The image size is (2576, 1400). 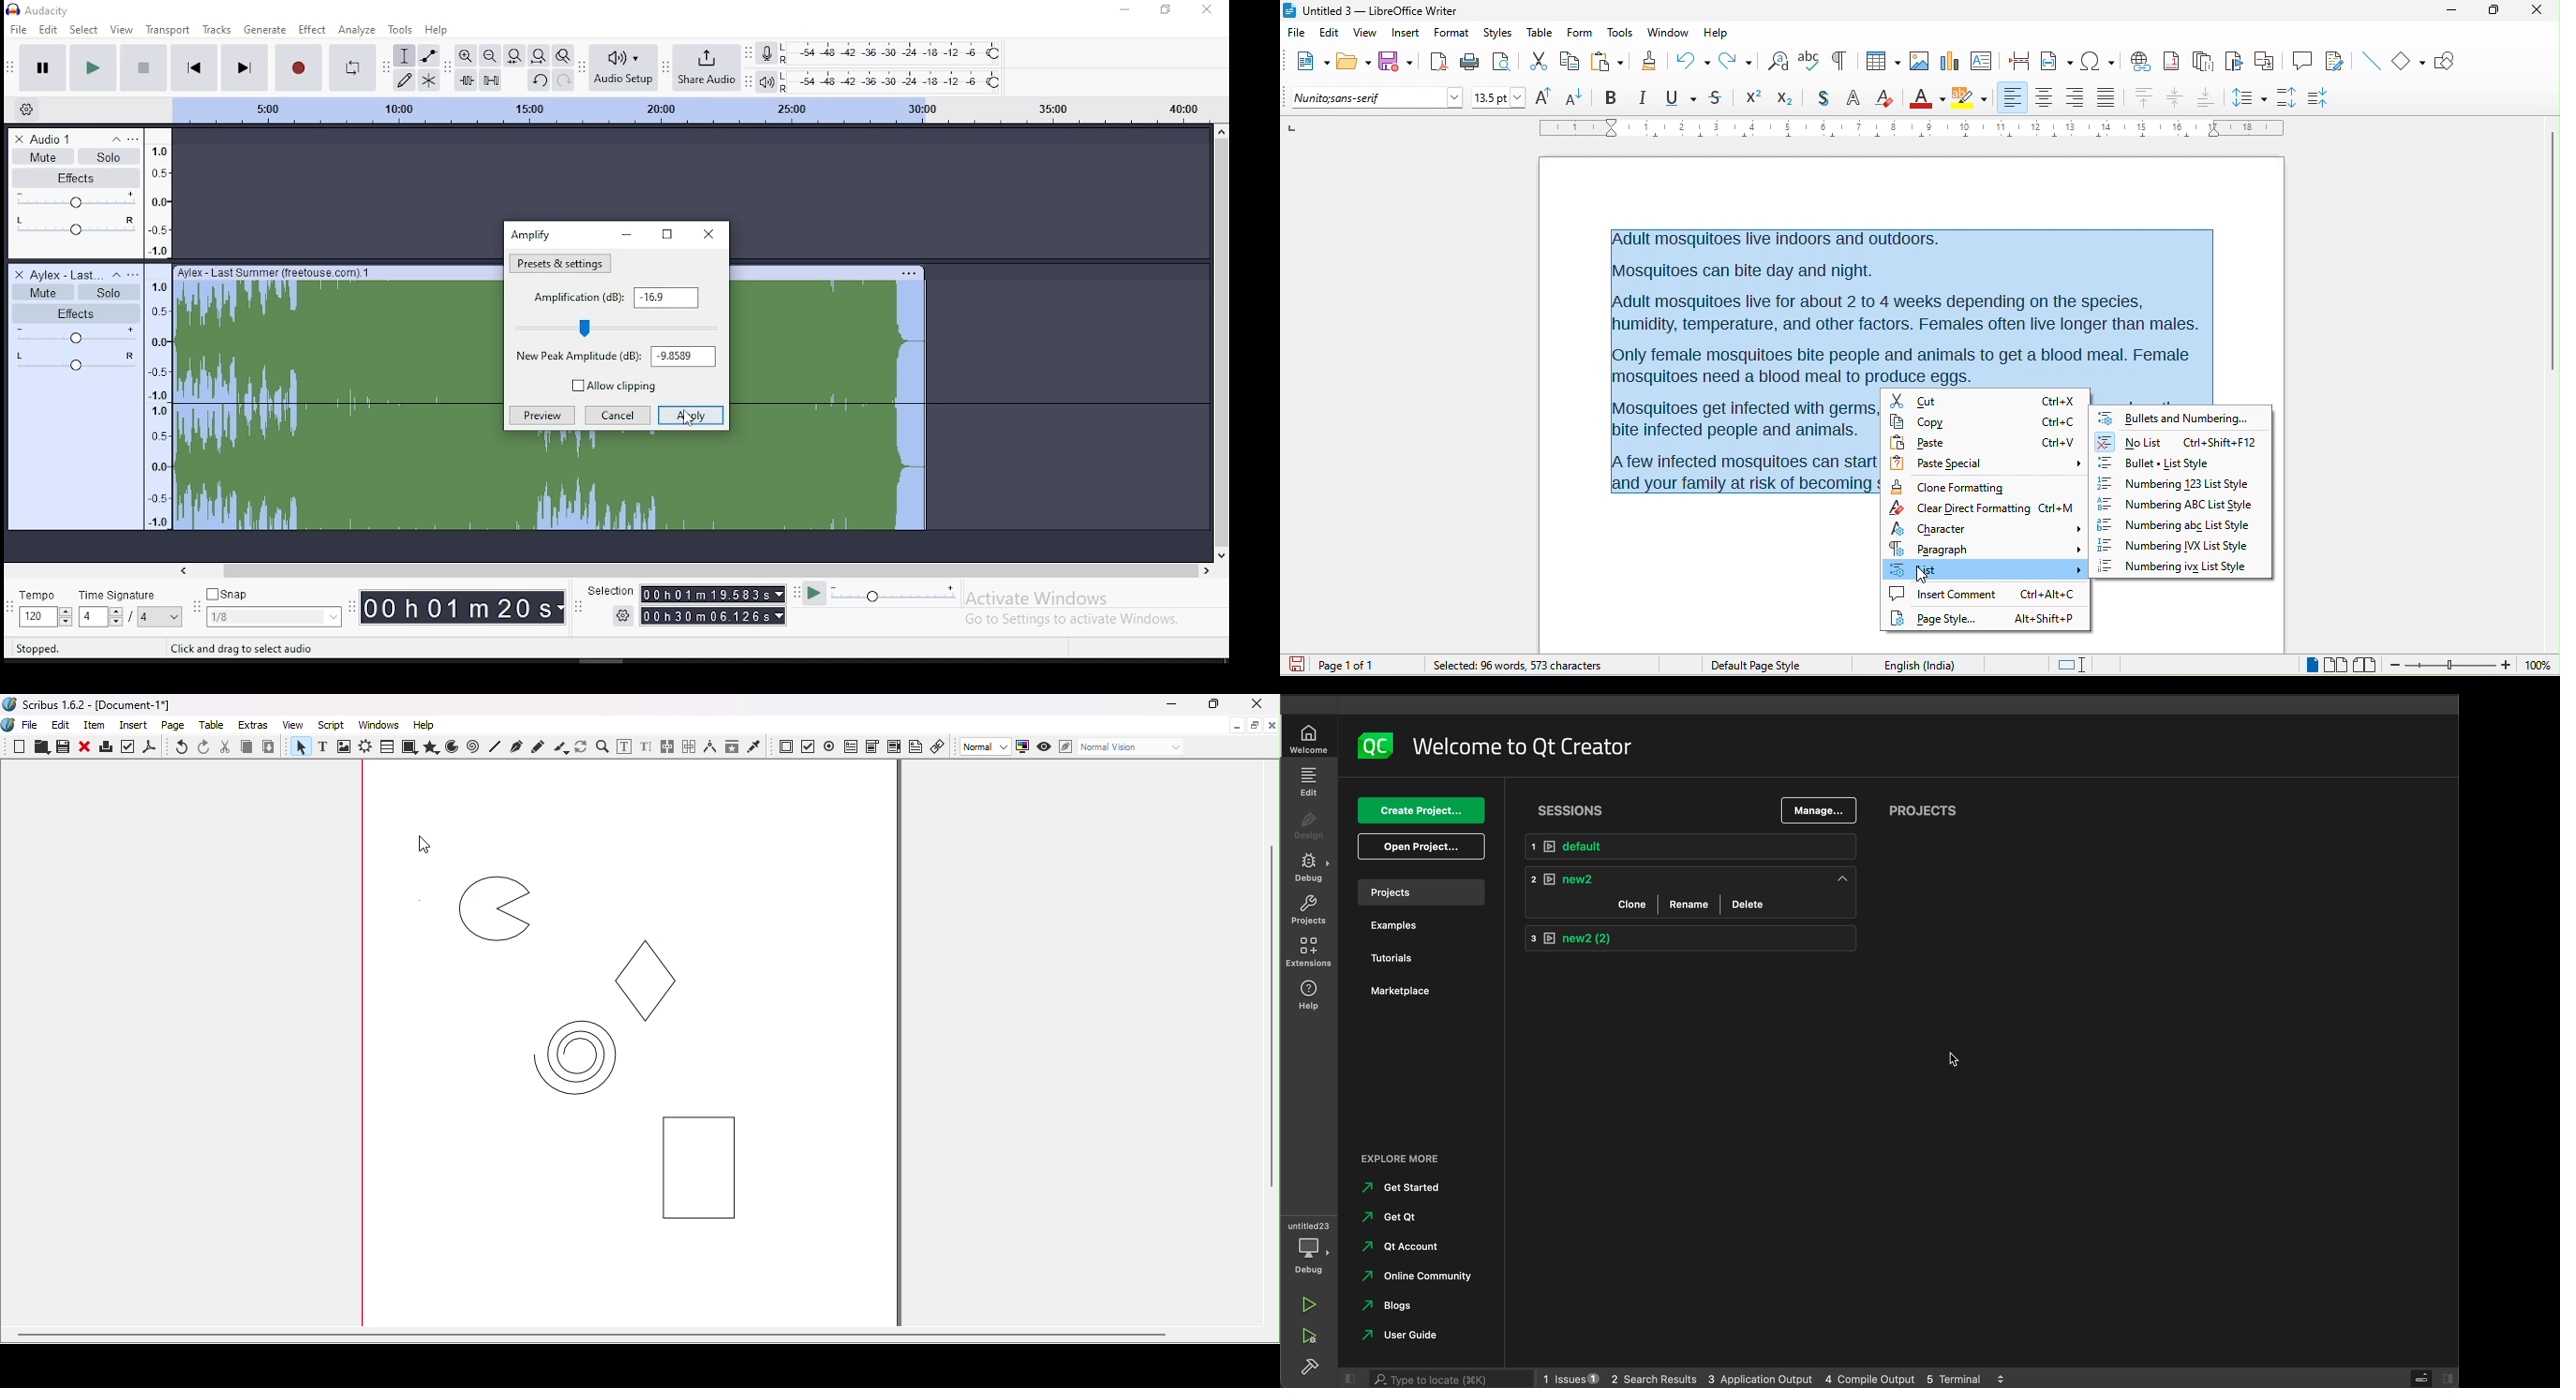 I want to click on settings, so click(x=627, y=618).